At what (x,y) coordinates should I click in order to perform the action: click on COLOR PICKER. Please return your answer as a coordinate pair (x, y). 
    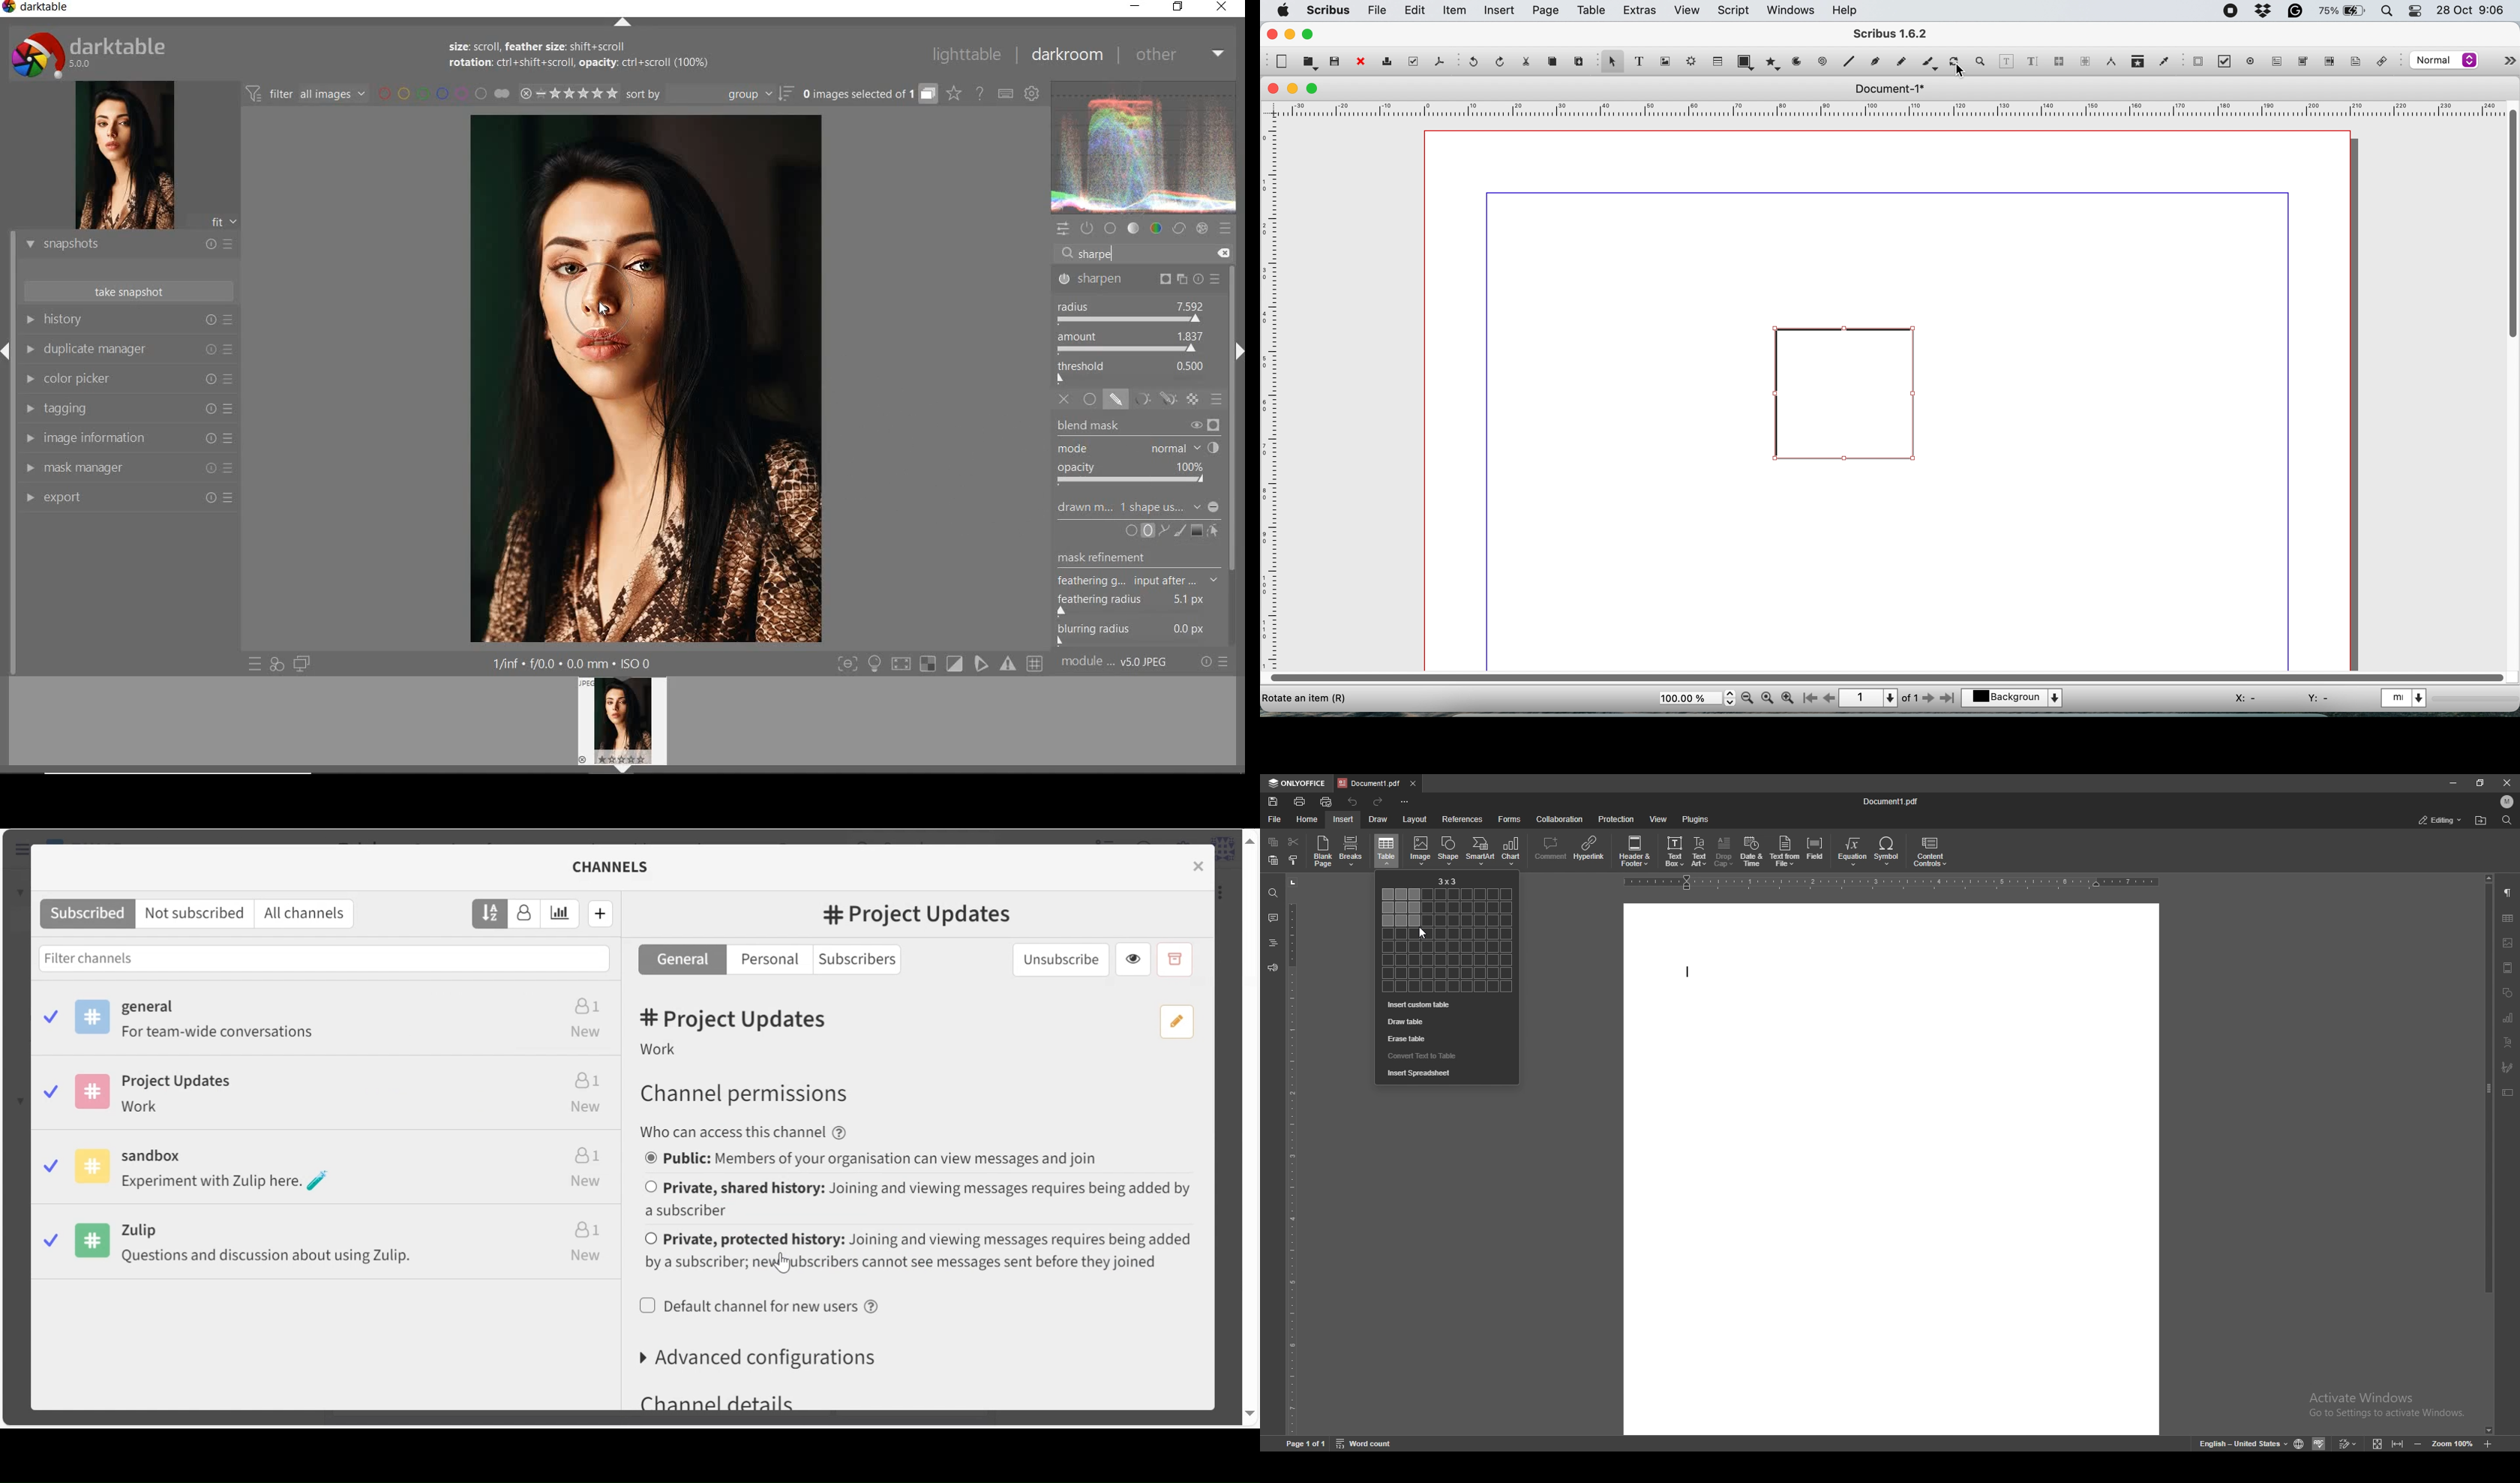
    Looking at the image, I should click on (127, 380).